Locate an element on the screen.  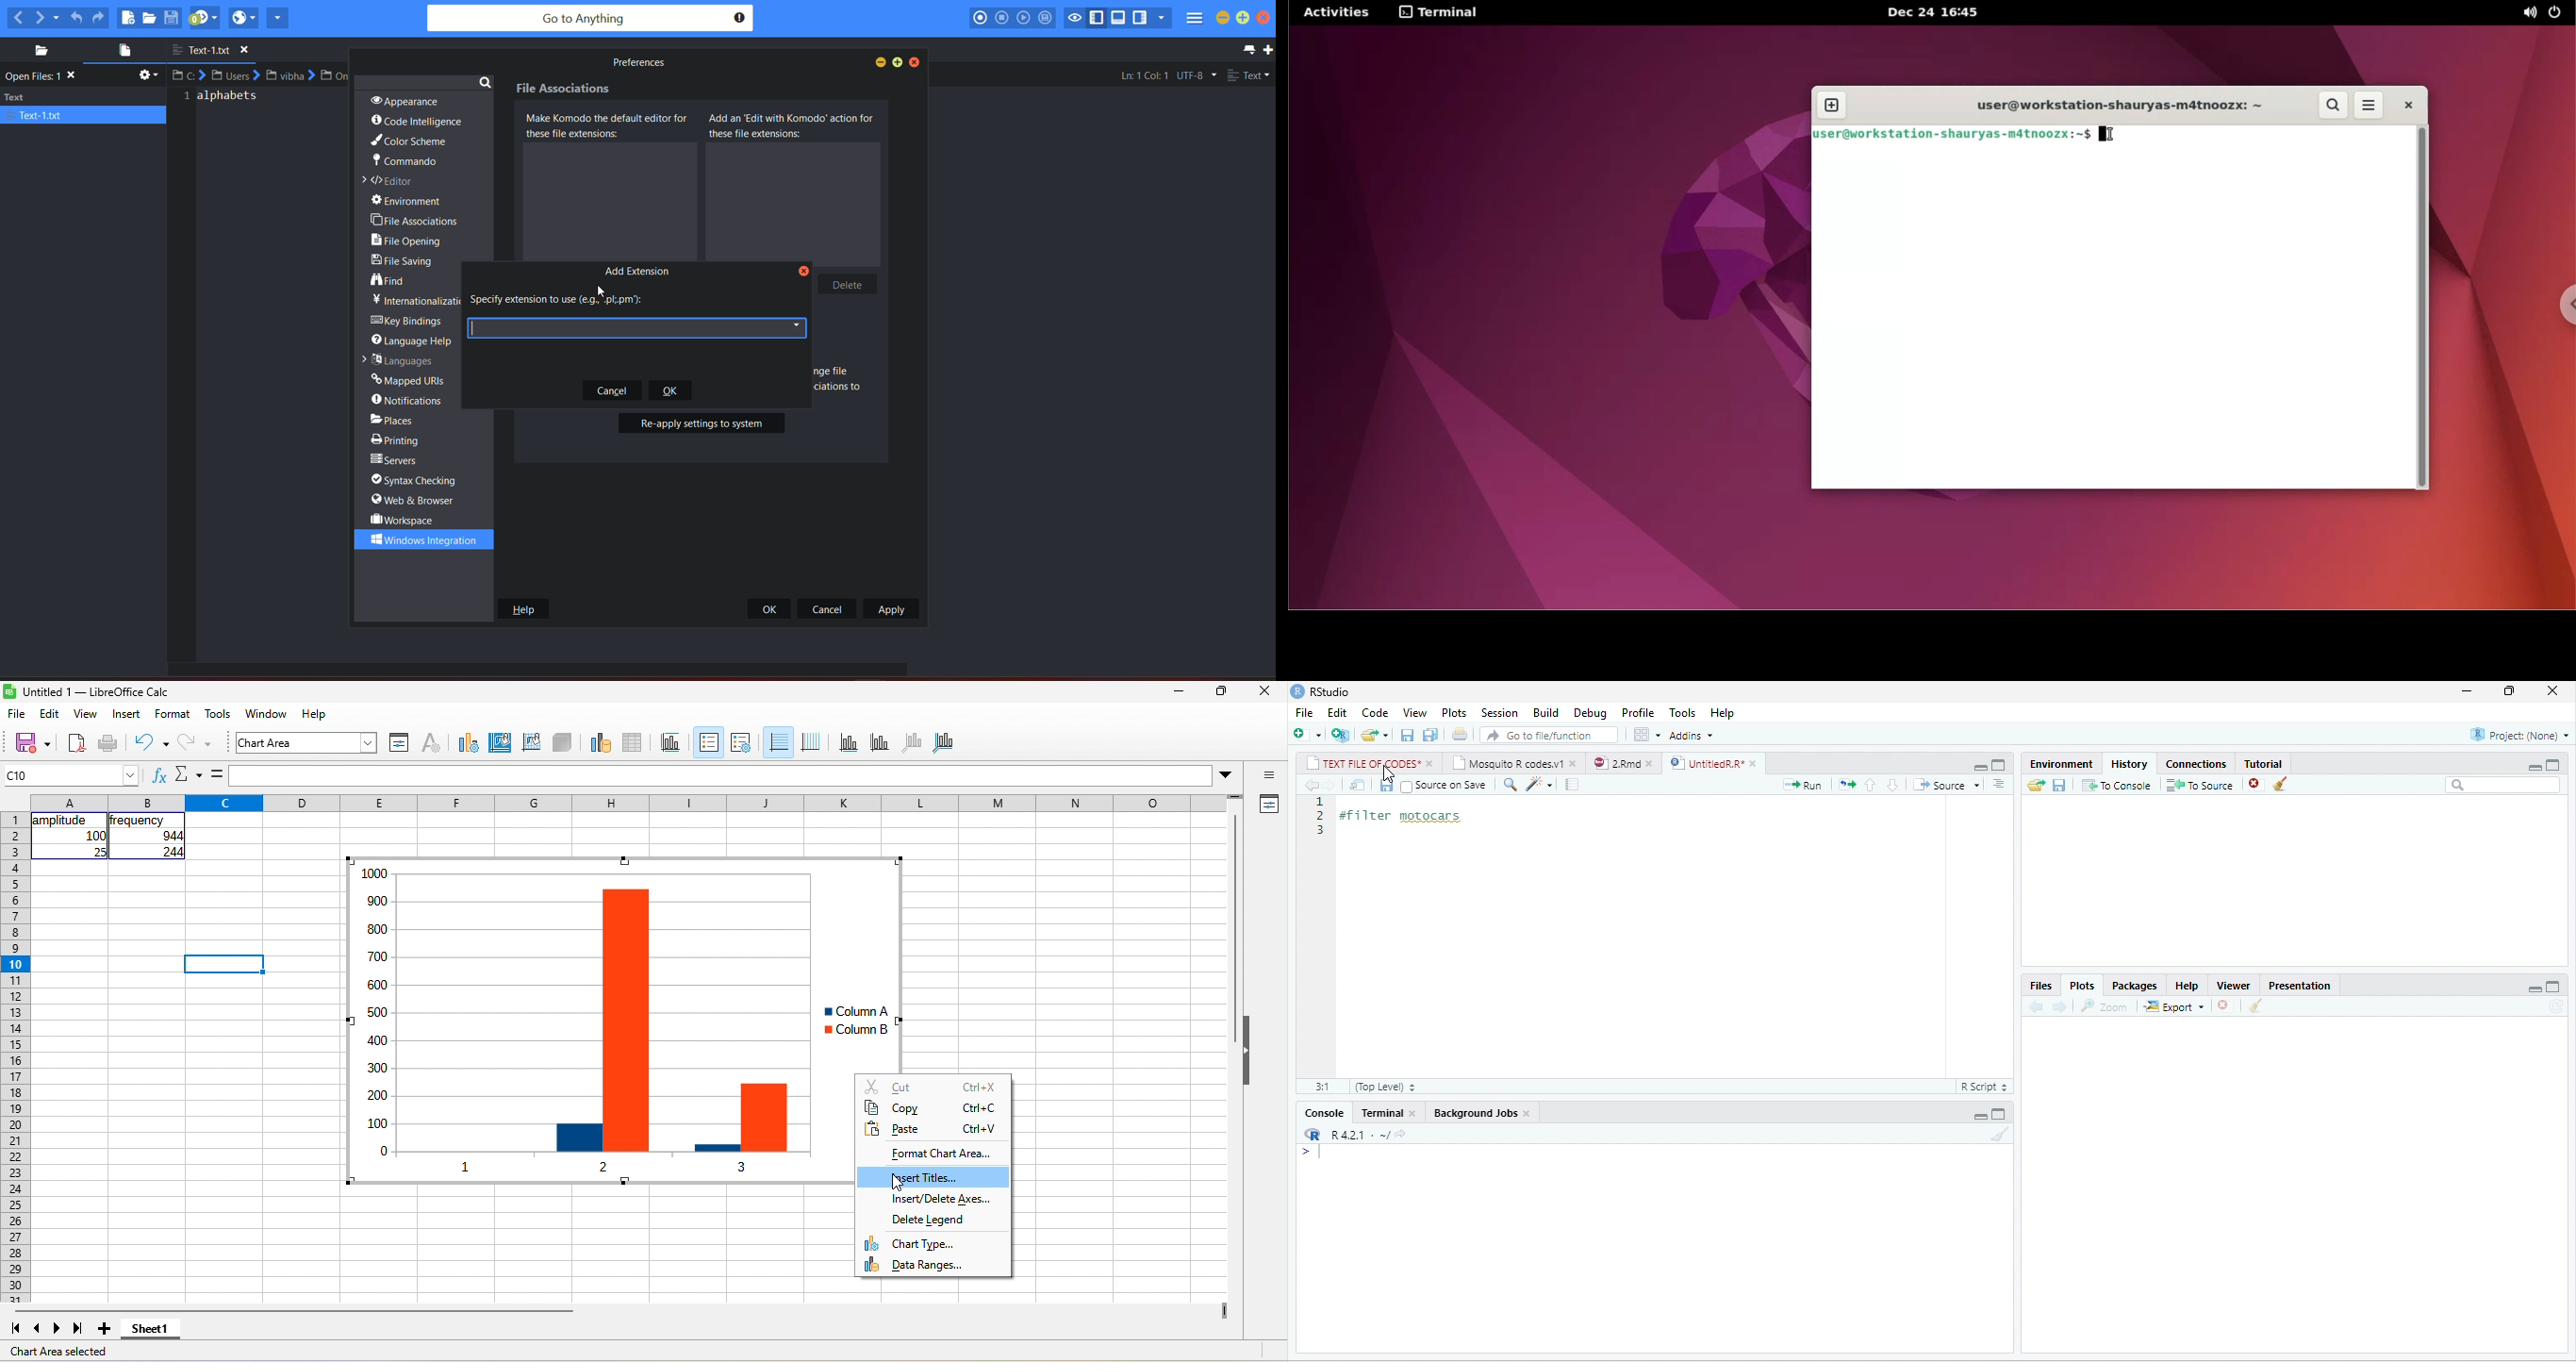
up is located at coordinates (1871, 786).